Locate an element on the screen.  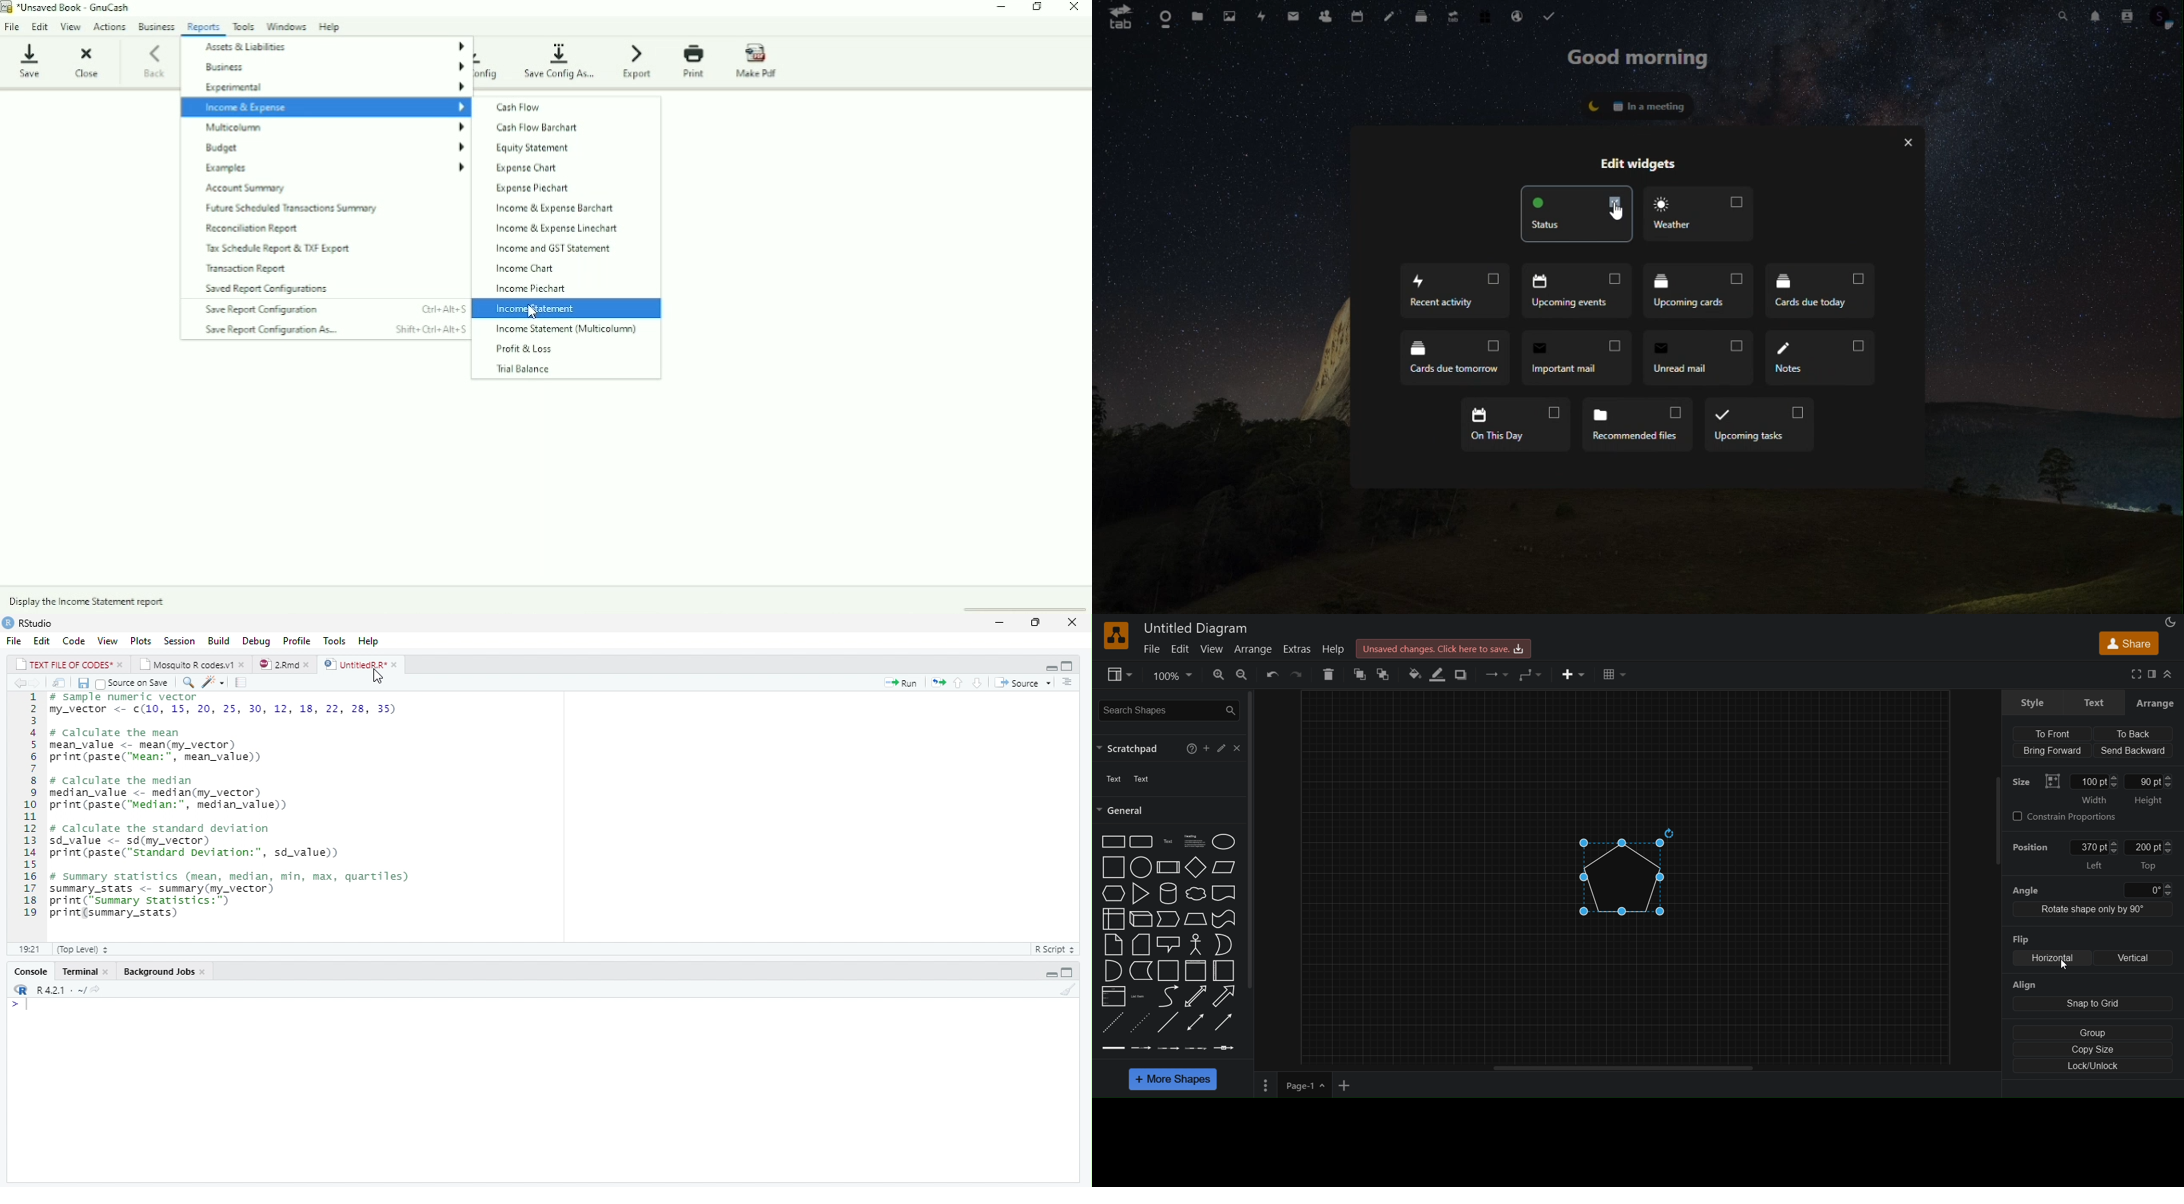
Parallelogram is located at coordinates (1223, 868).